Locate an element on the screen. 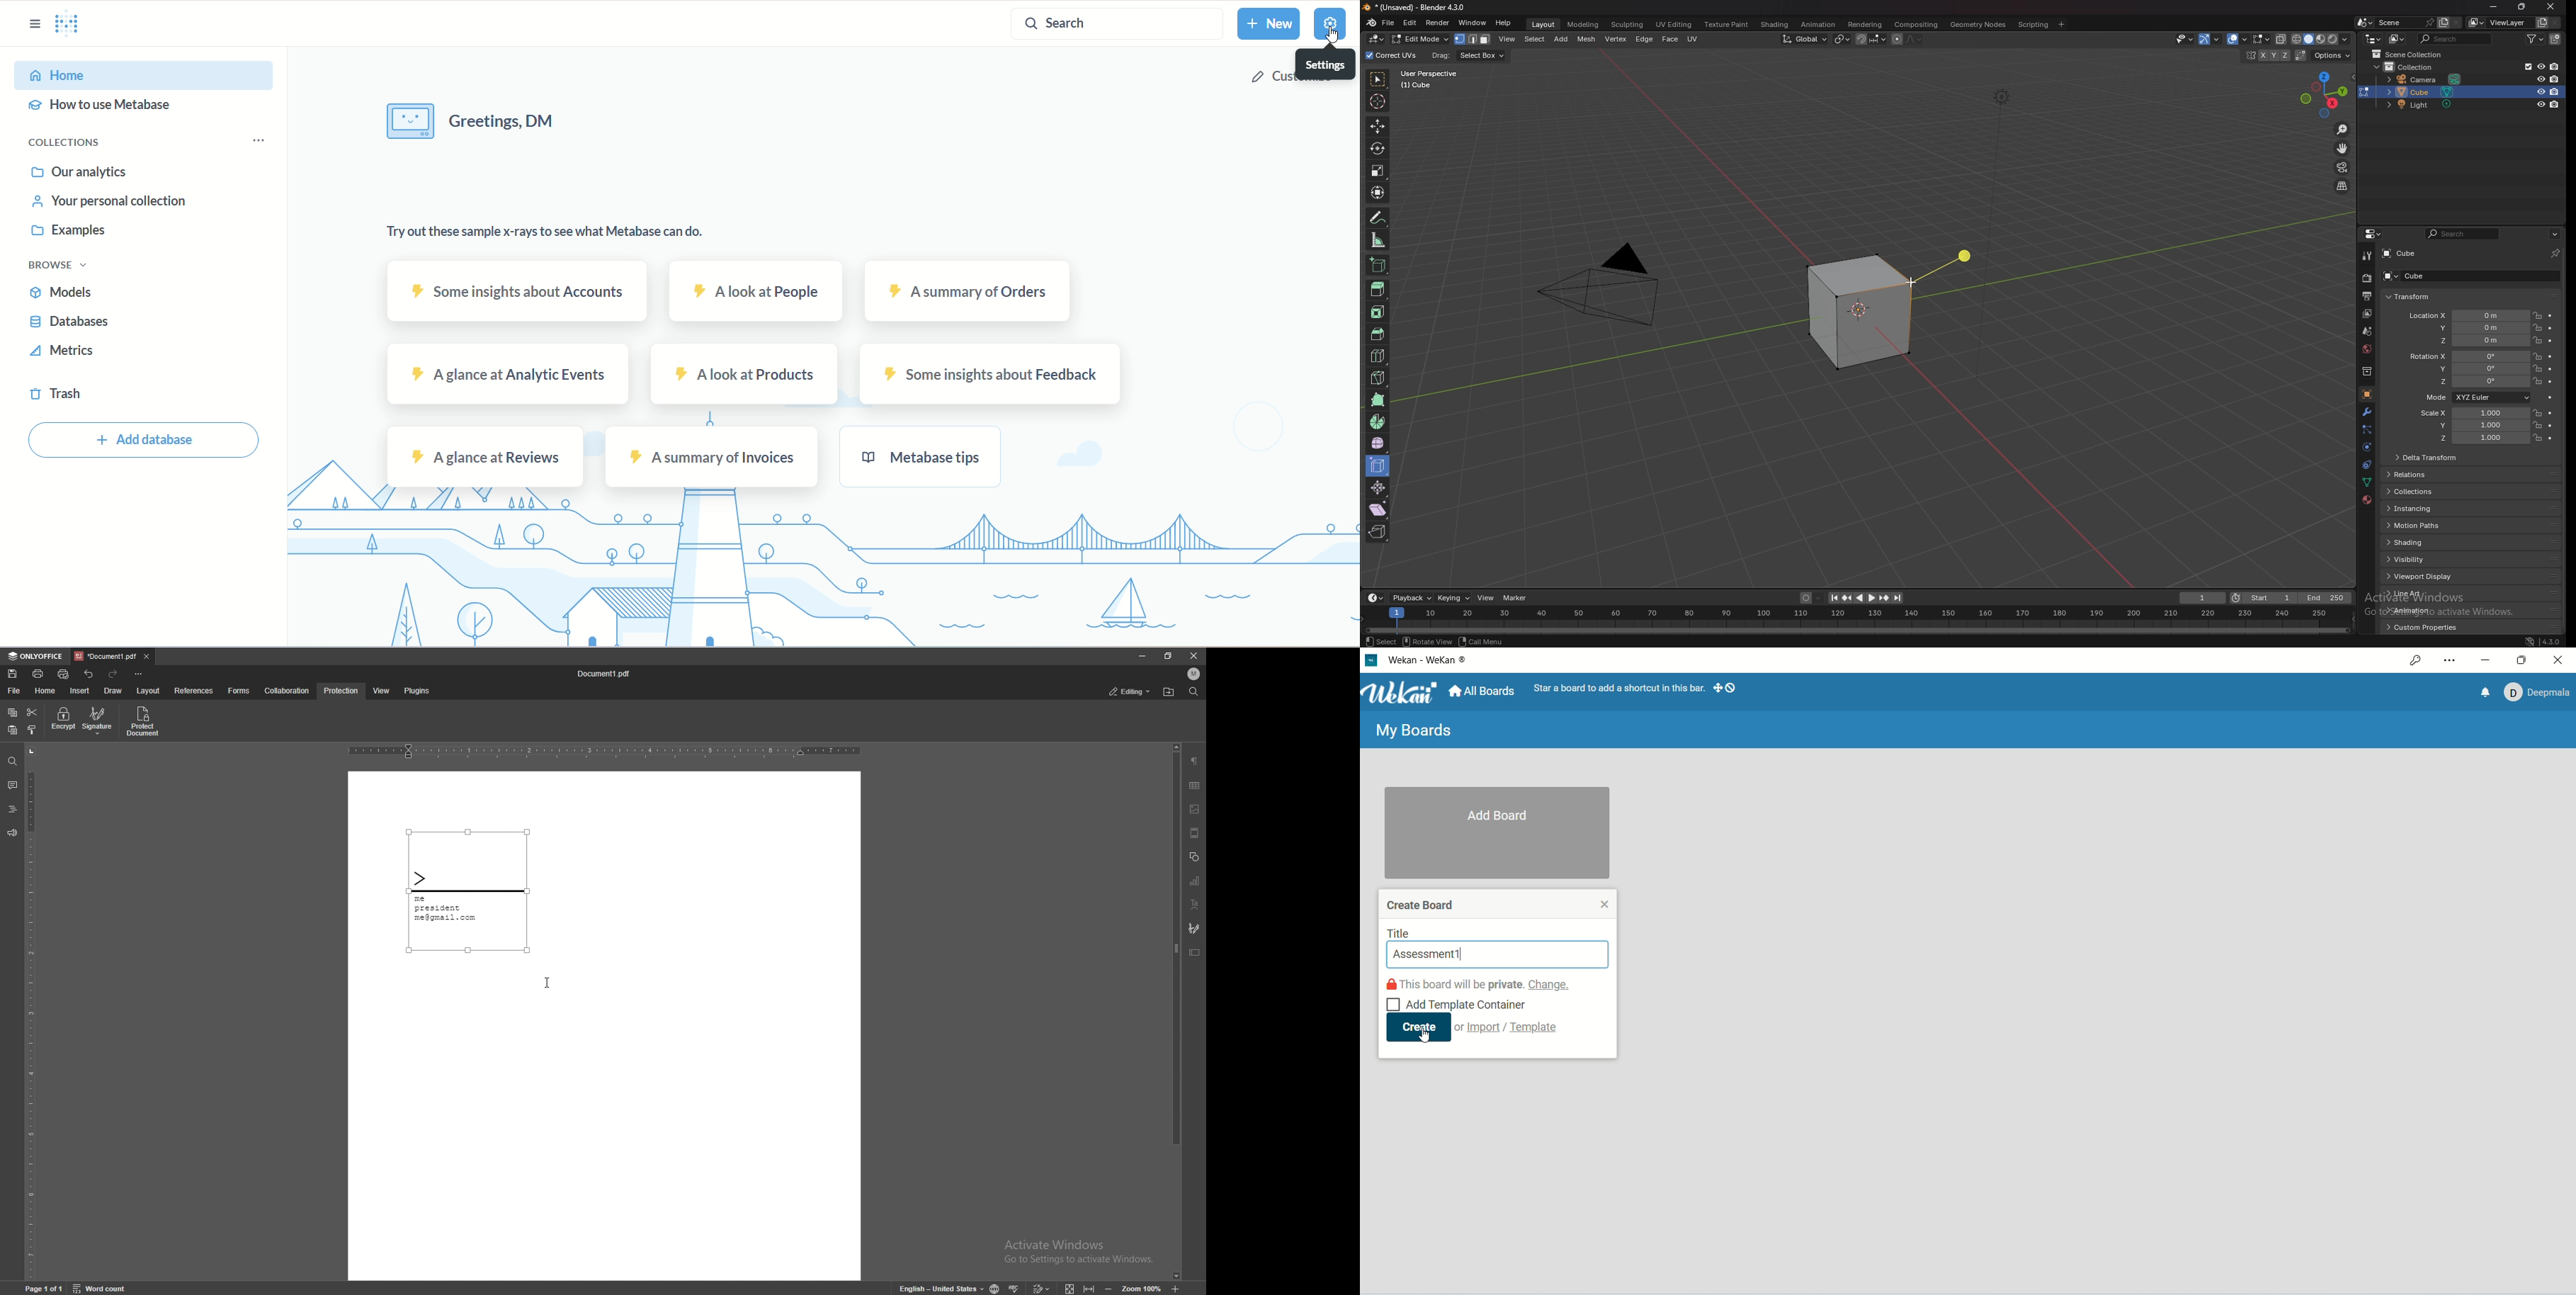 The width and height of the screenshot is (2576, 1316). fit to width is located at coordinates (1091, 1286).